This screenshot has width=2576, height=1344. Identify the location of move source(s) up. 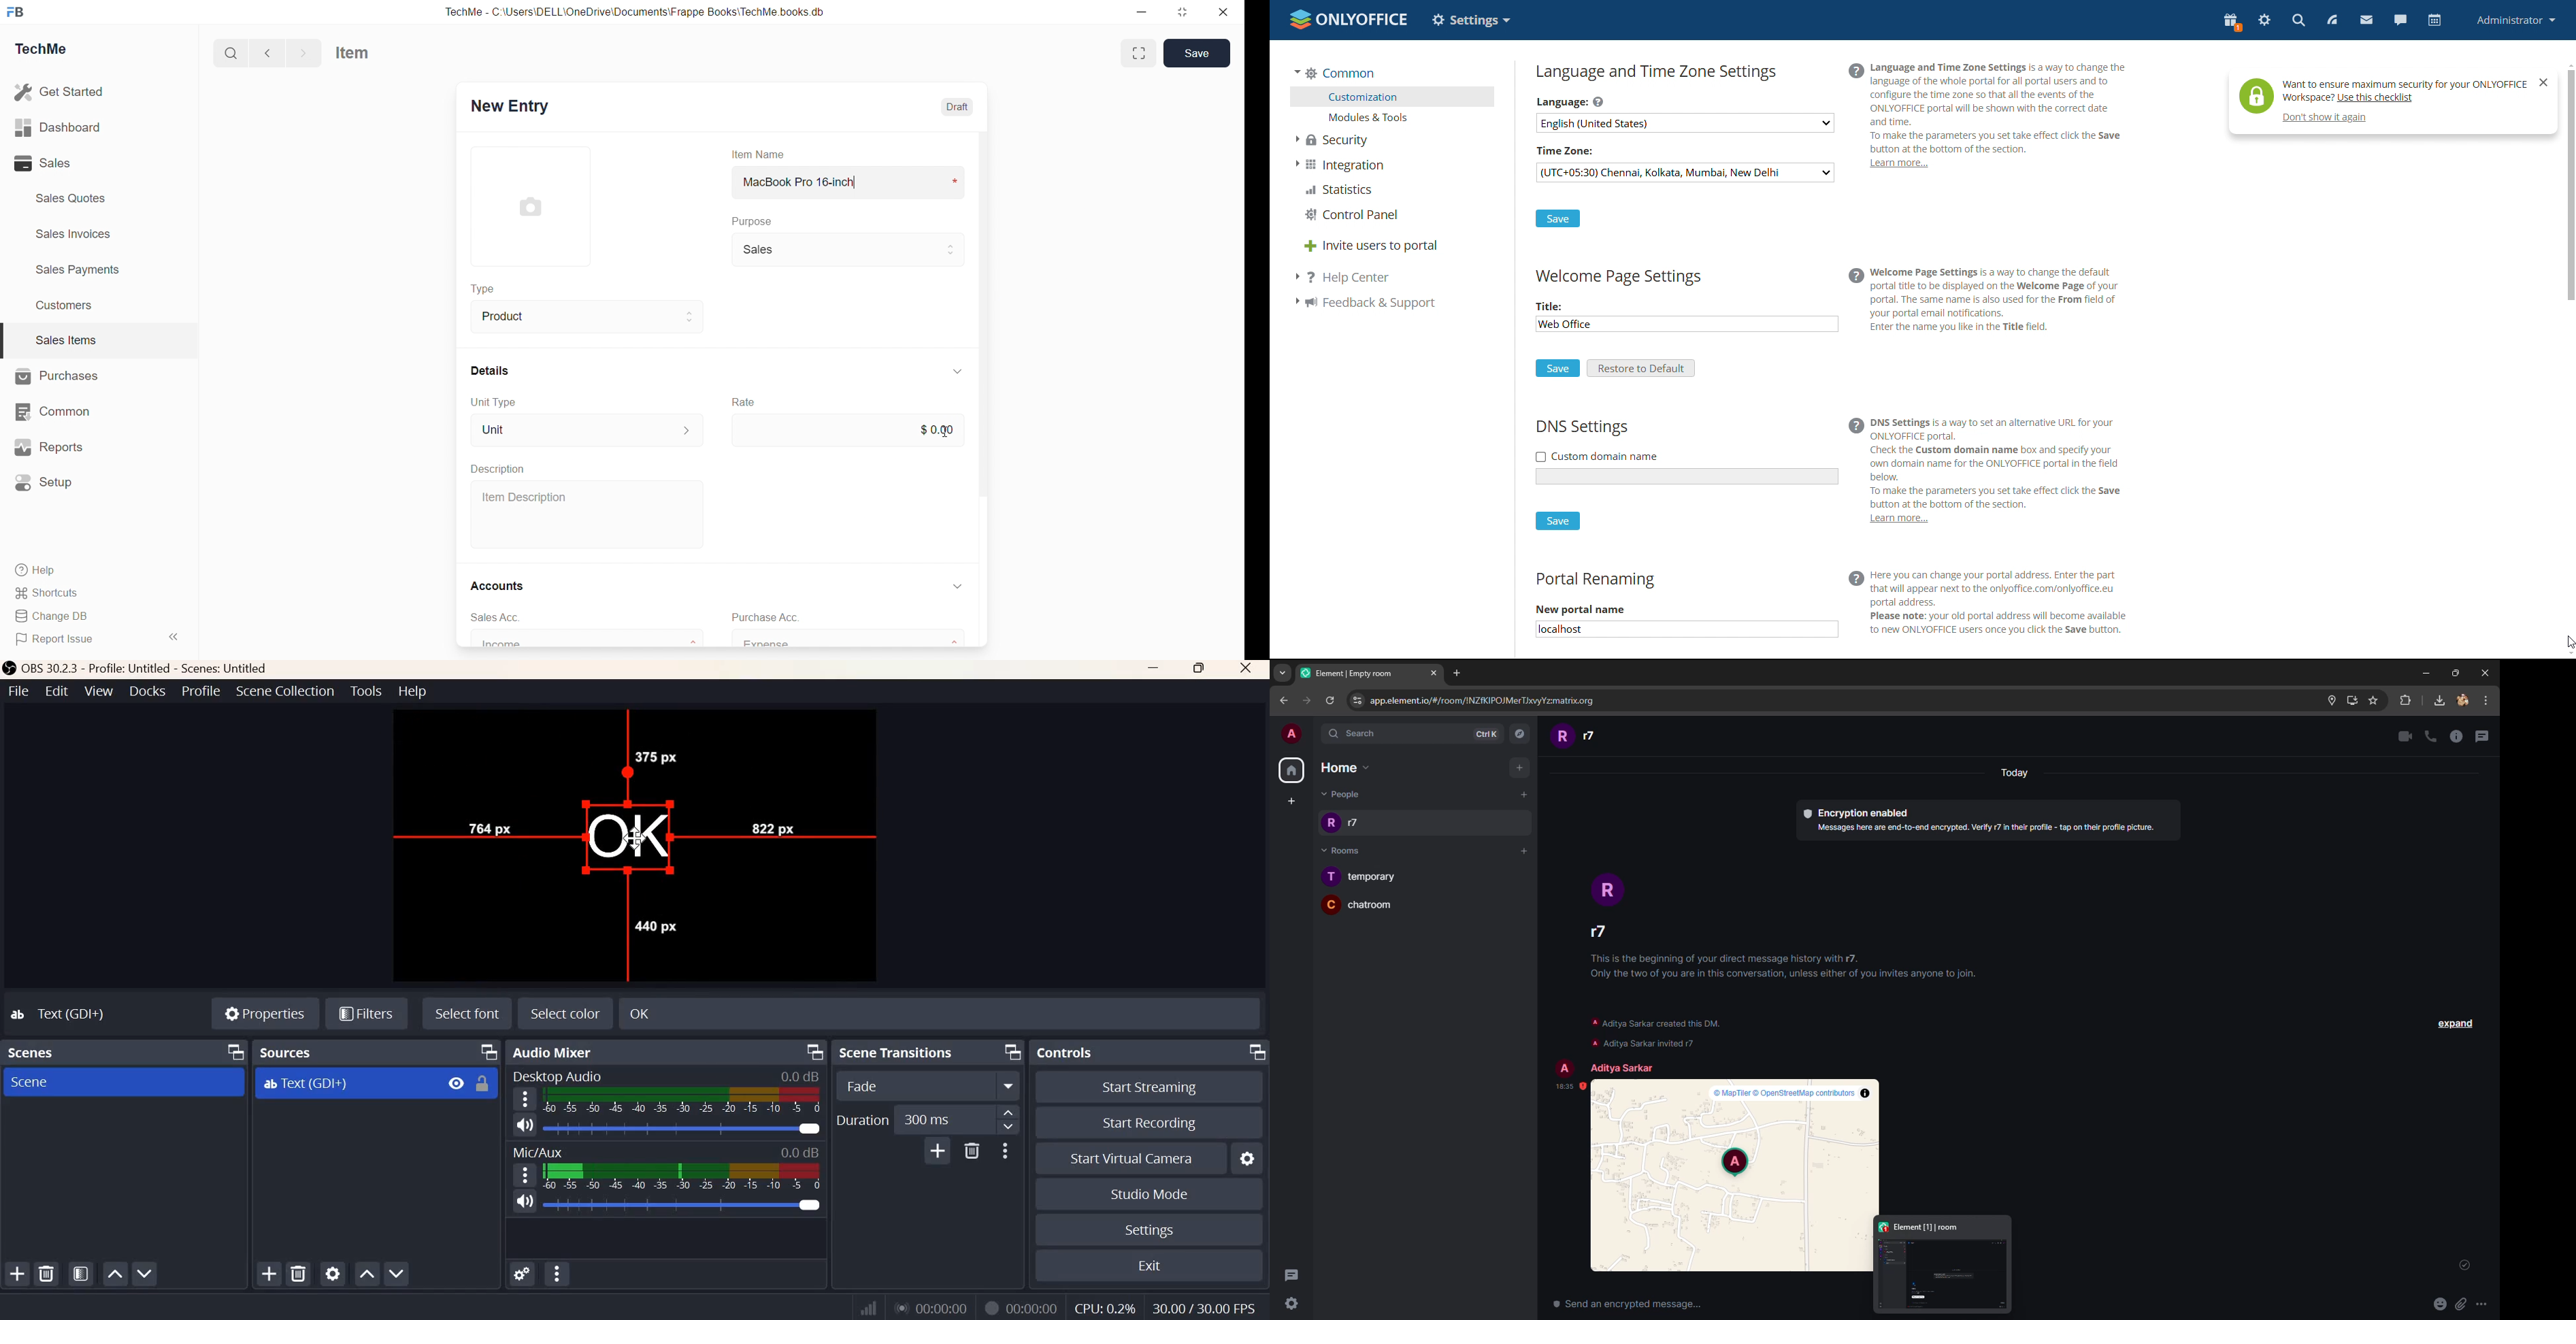
(367, 1274).